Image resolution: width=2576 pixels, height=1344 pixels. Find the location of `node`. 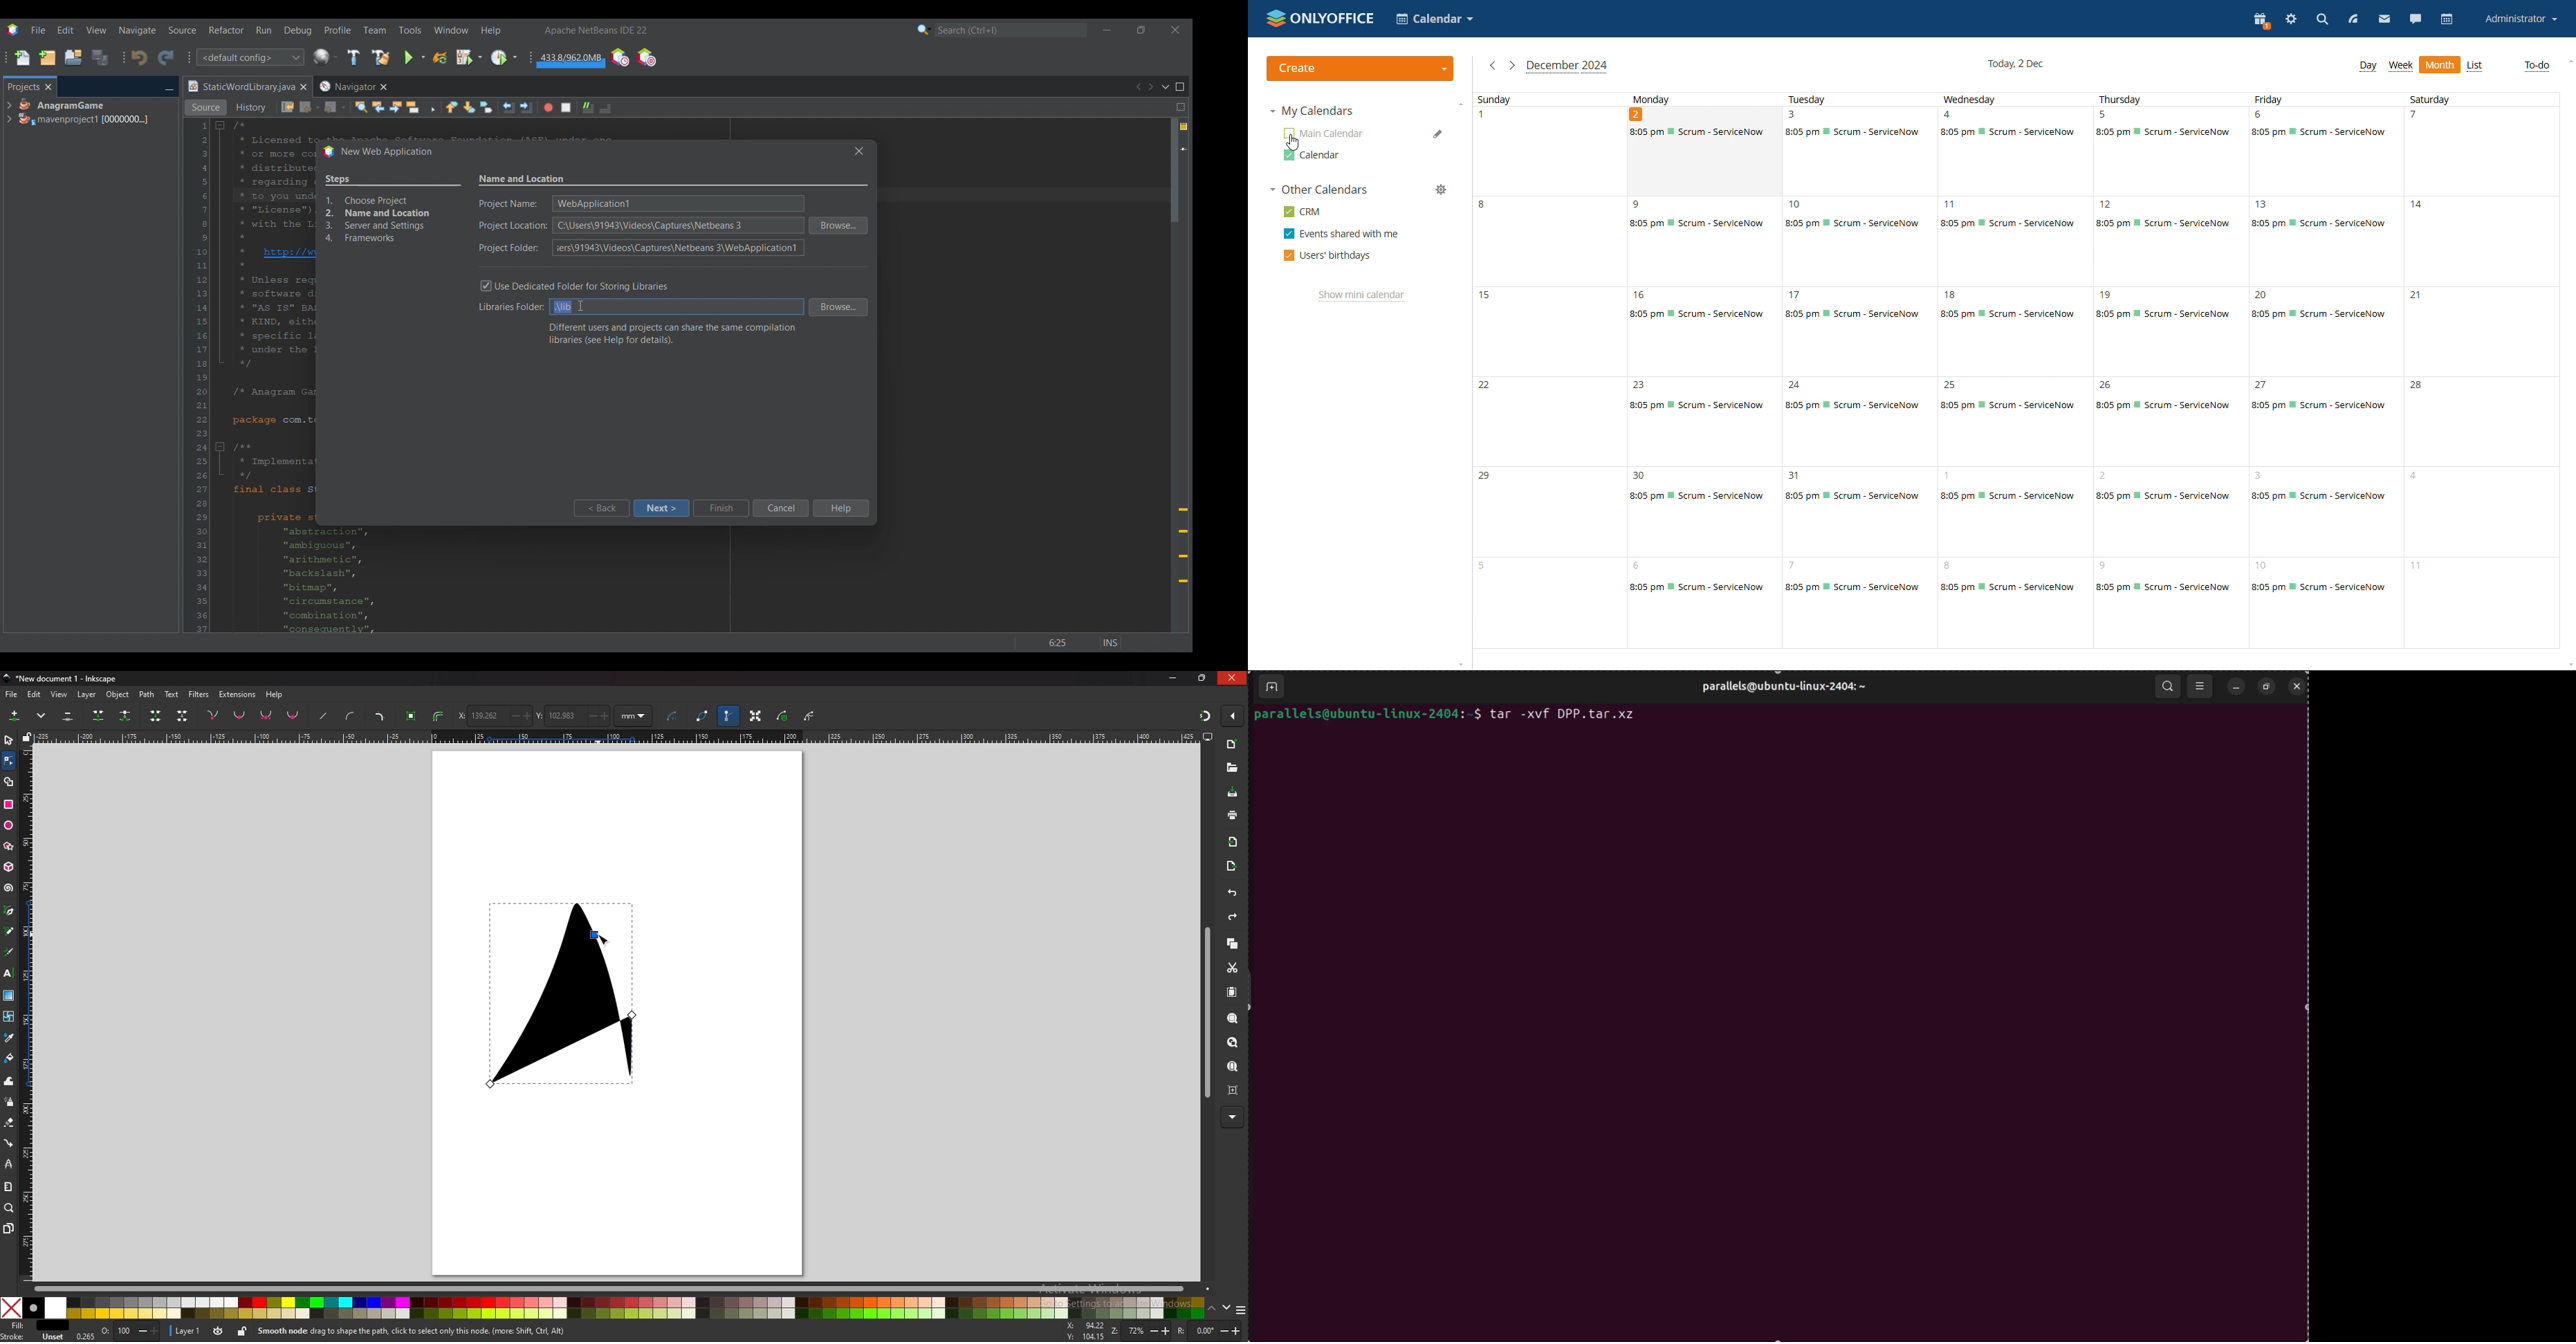

node is located at coordinates (8, 760).